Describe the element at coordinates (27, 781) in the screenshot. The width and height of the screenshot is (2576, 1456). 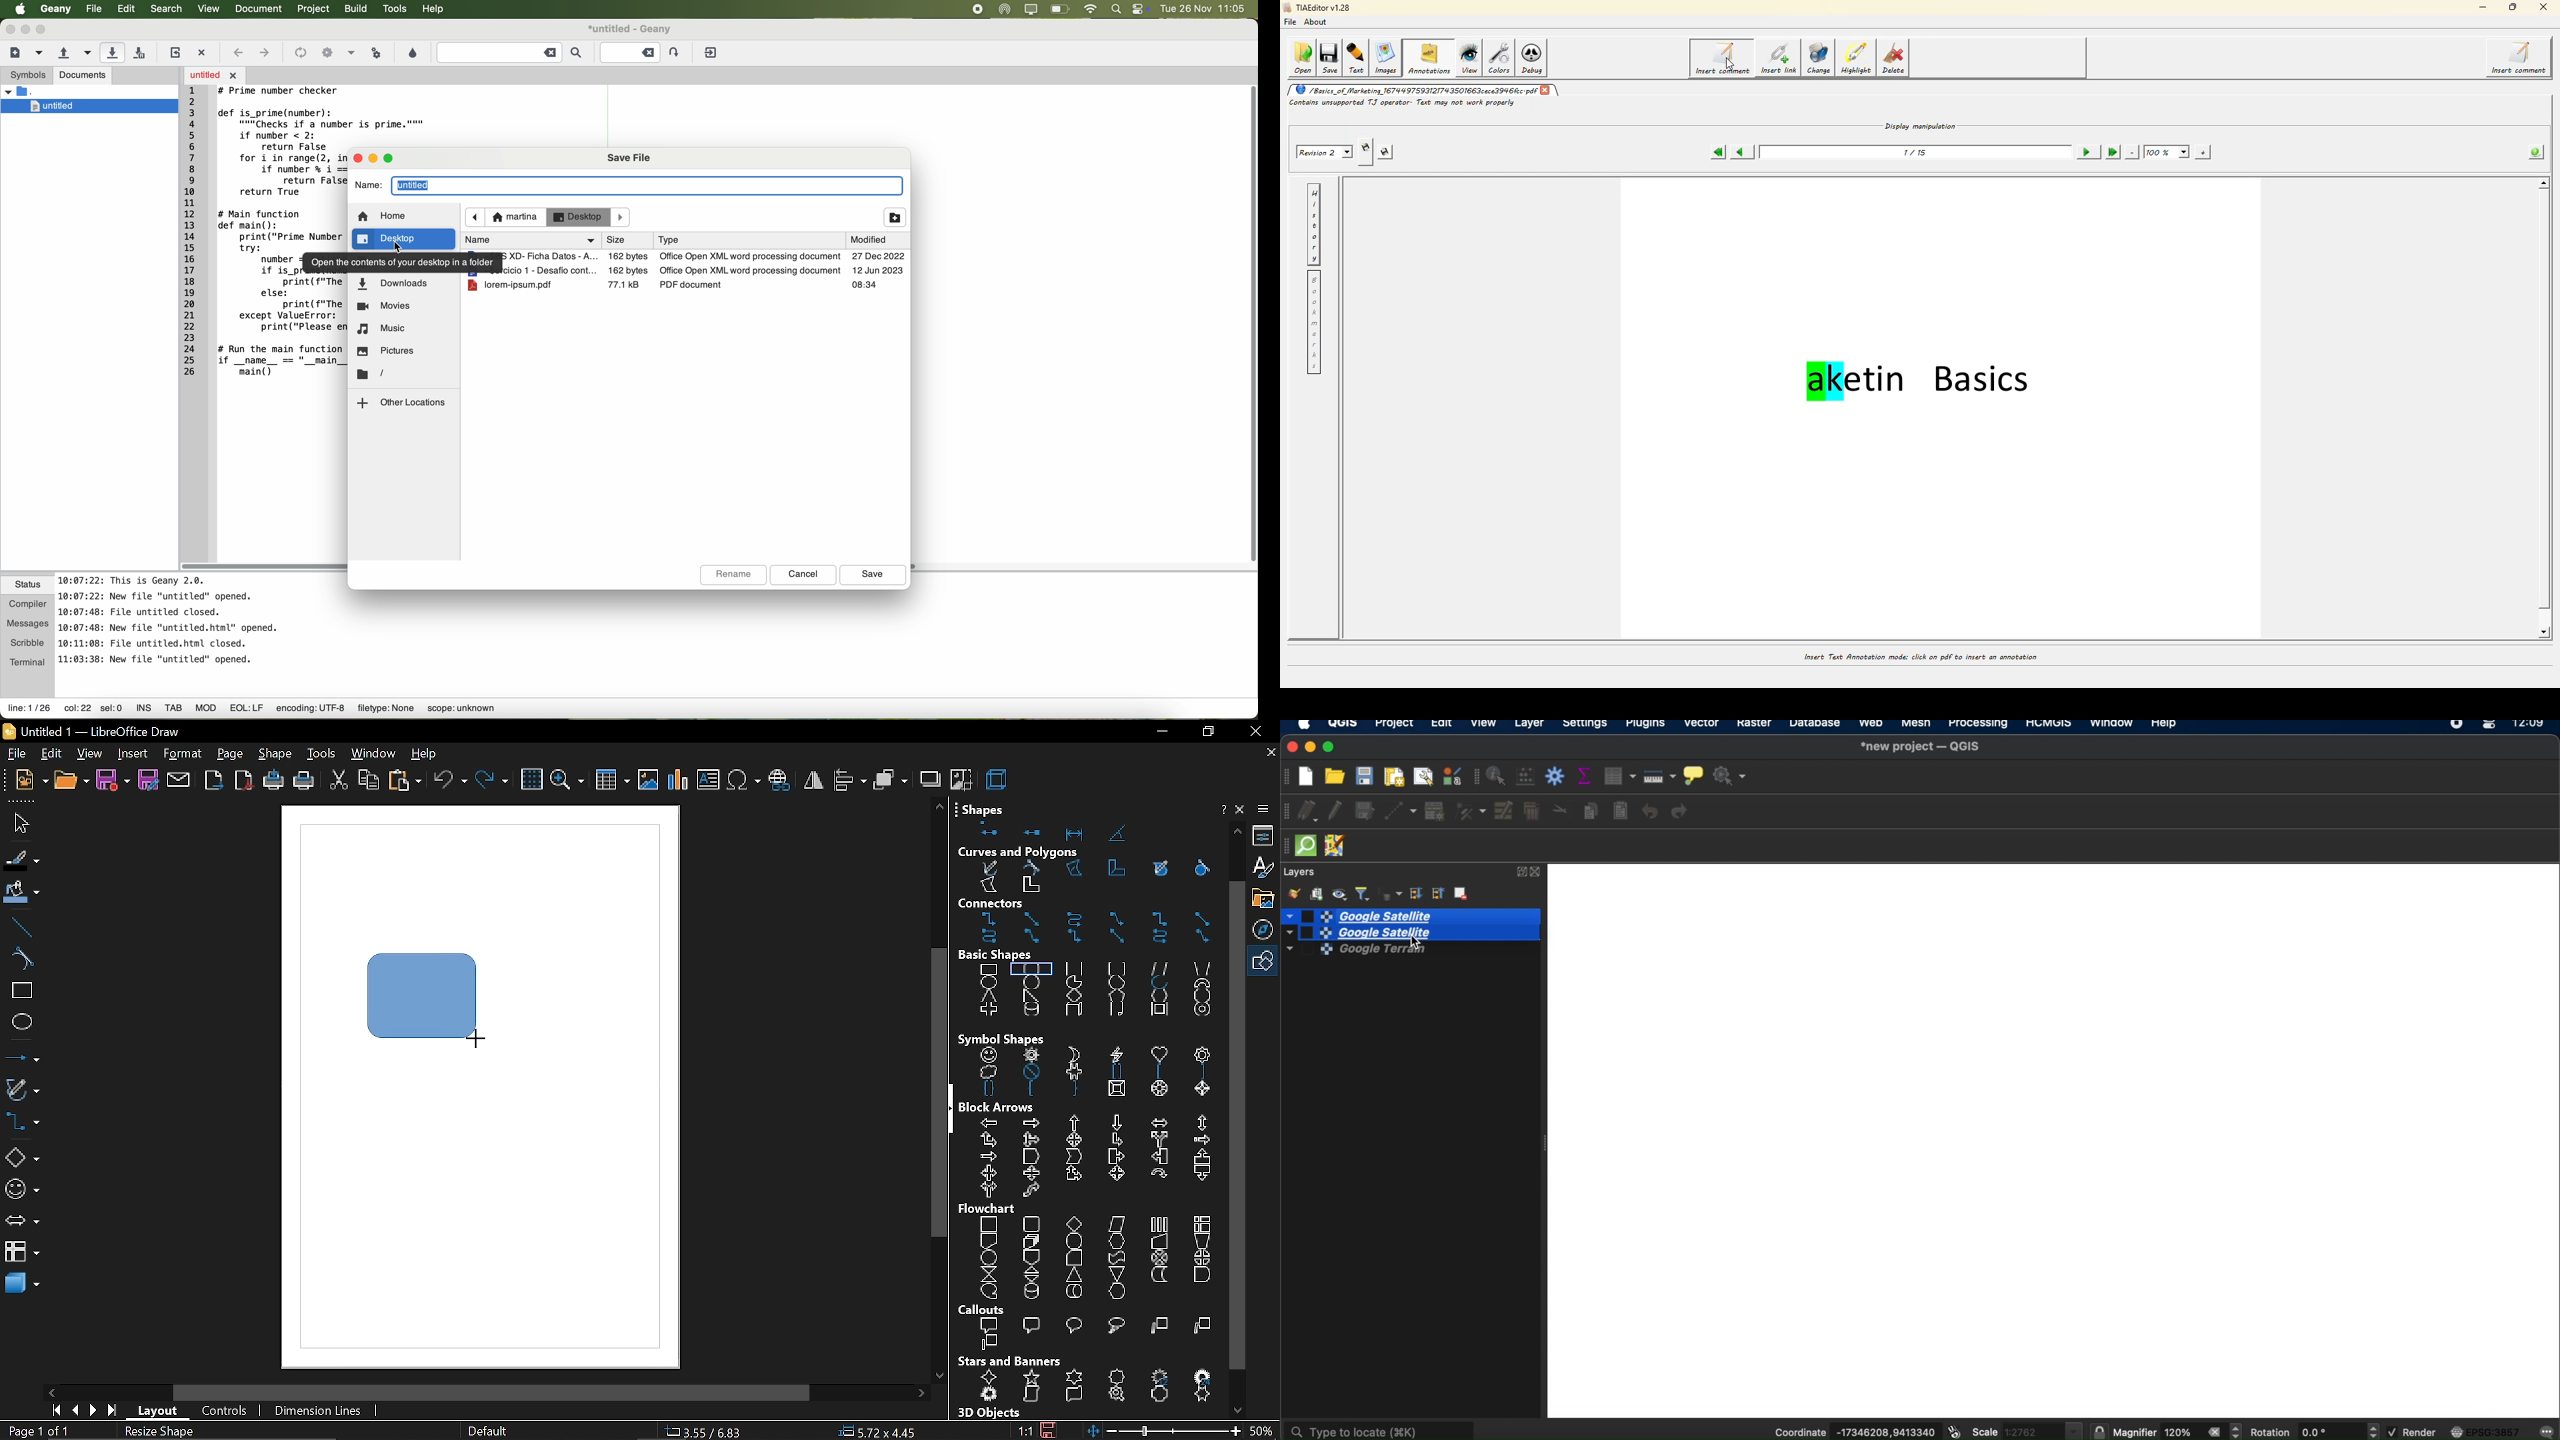
I see `new` at that location.